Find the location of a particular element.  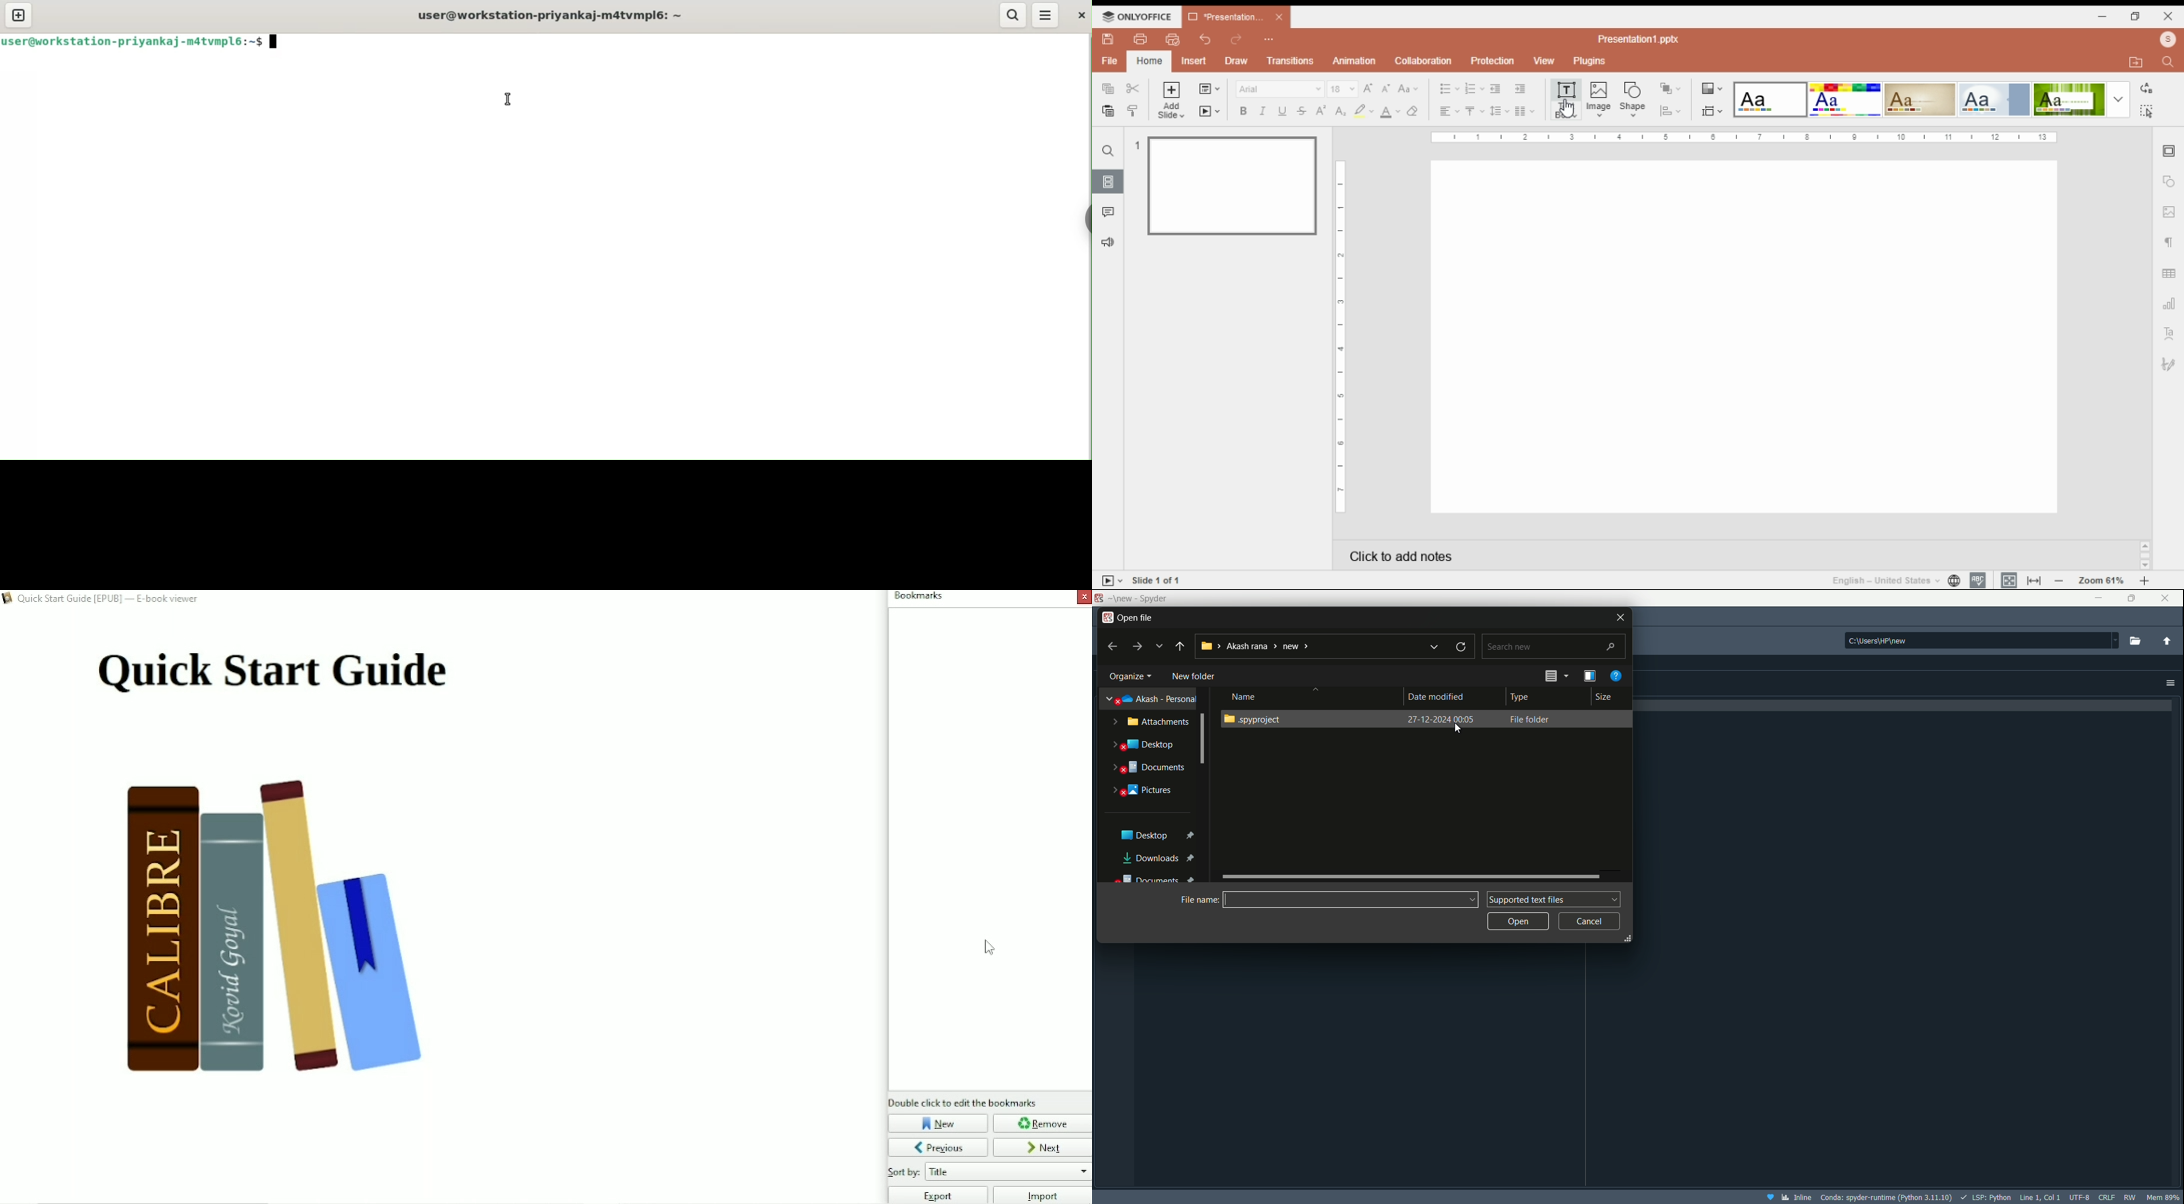

vertical alignment is located at coordinates (1474, 112).